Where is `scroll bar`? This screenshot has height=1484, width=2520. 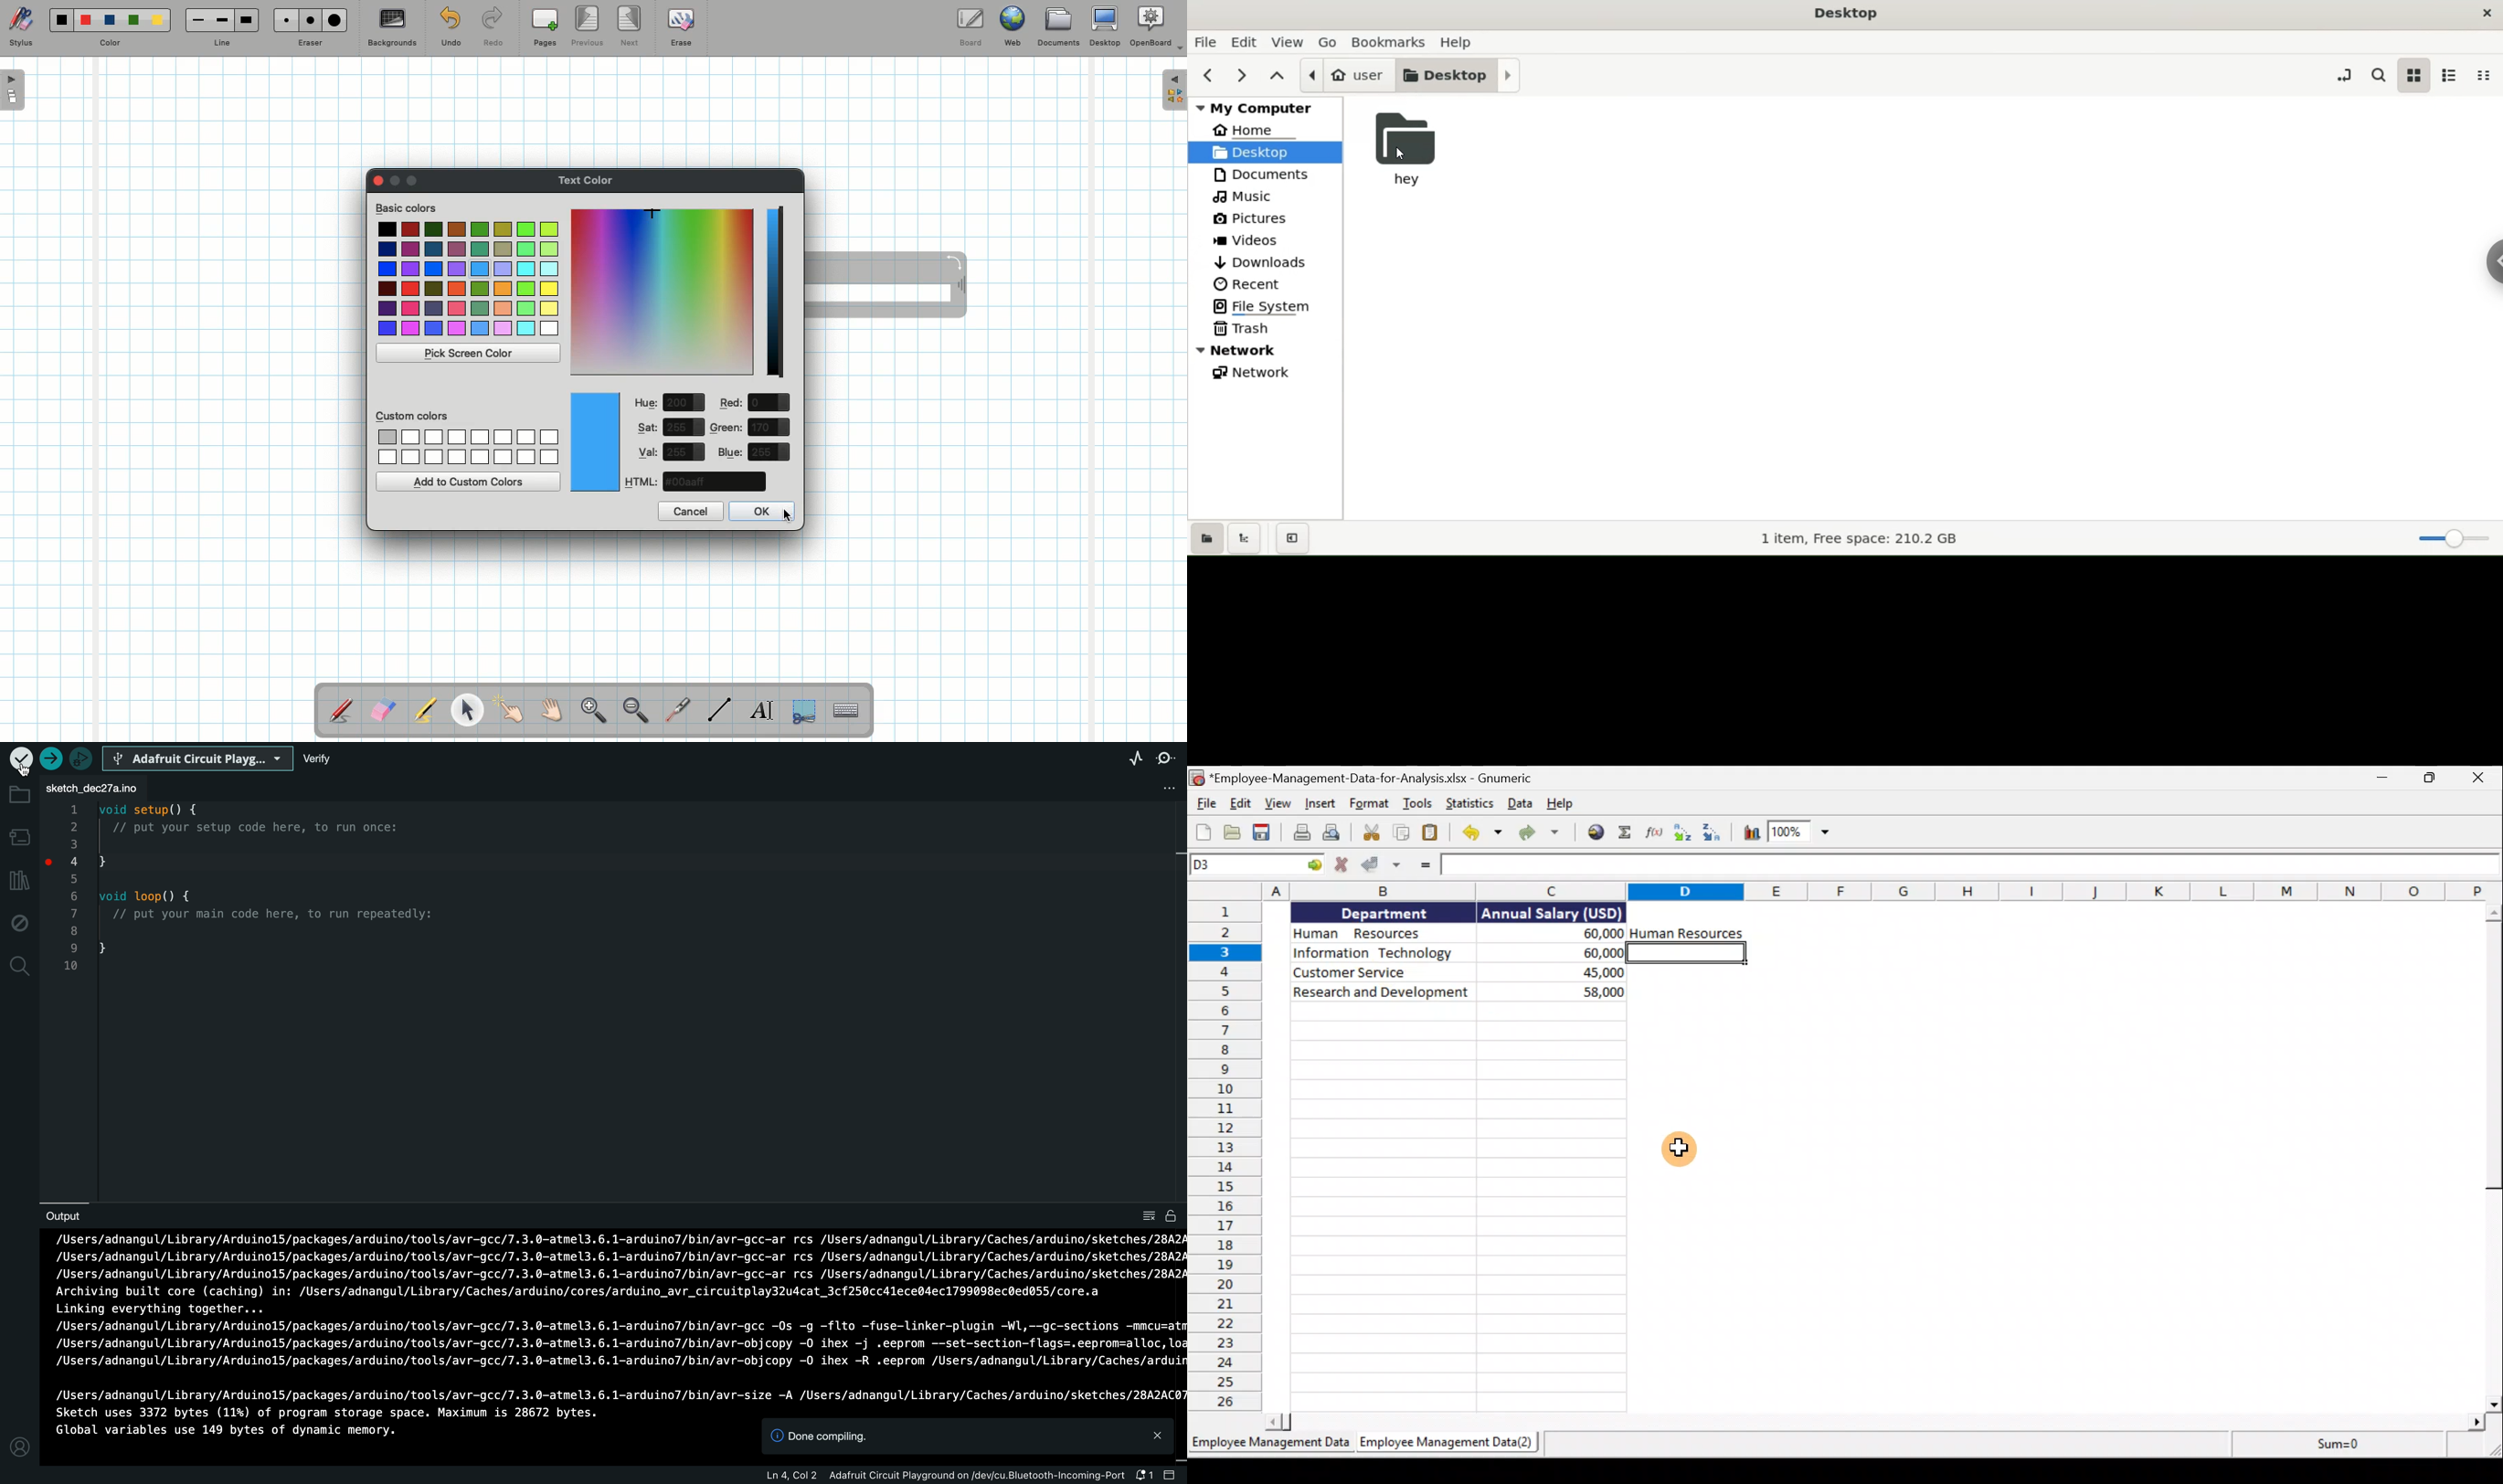 scroll bar is located at coordinates (1867, 1422).